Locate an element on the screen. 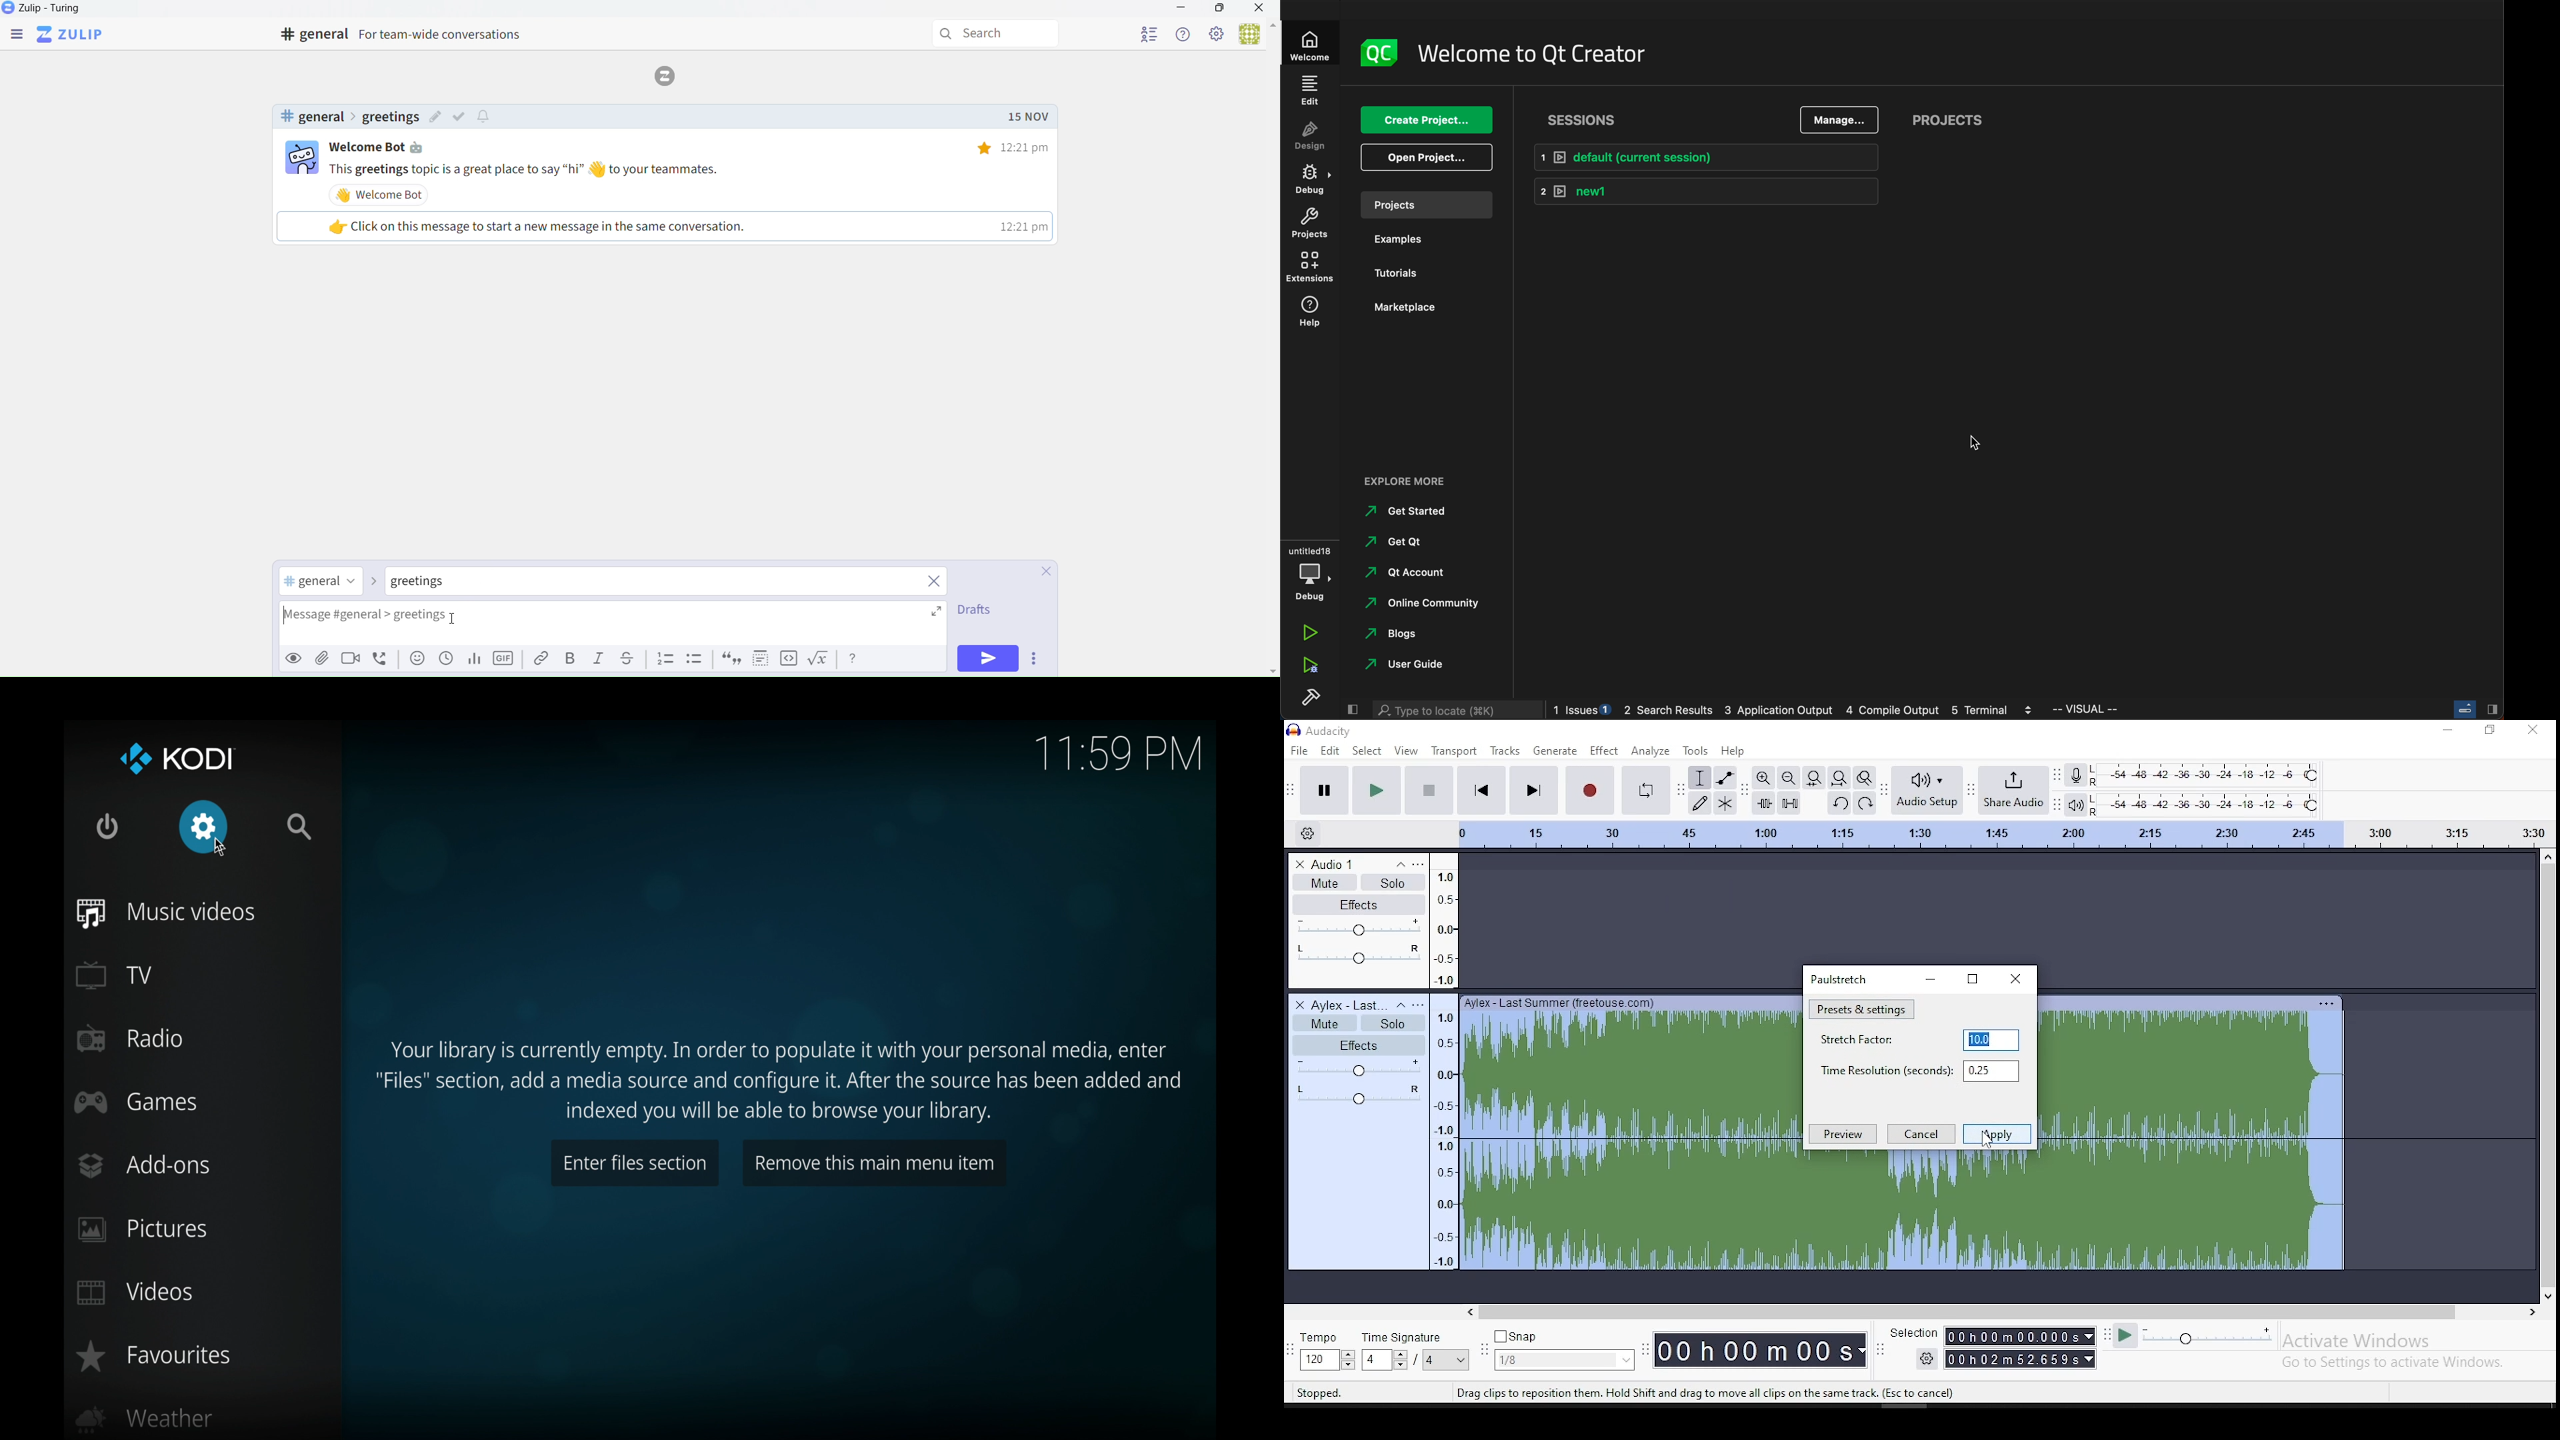 The width and height of the screenshot is (2576, 1456). trim audio outside selection is located at coordinates (1762, 802).